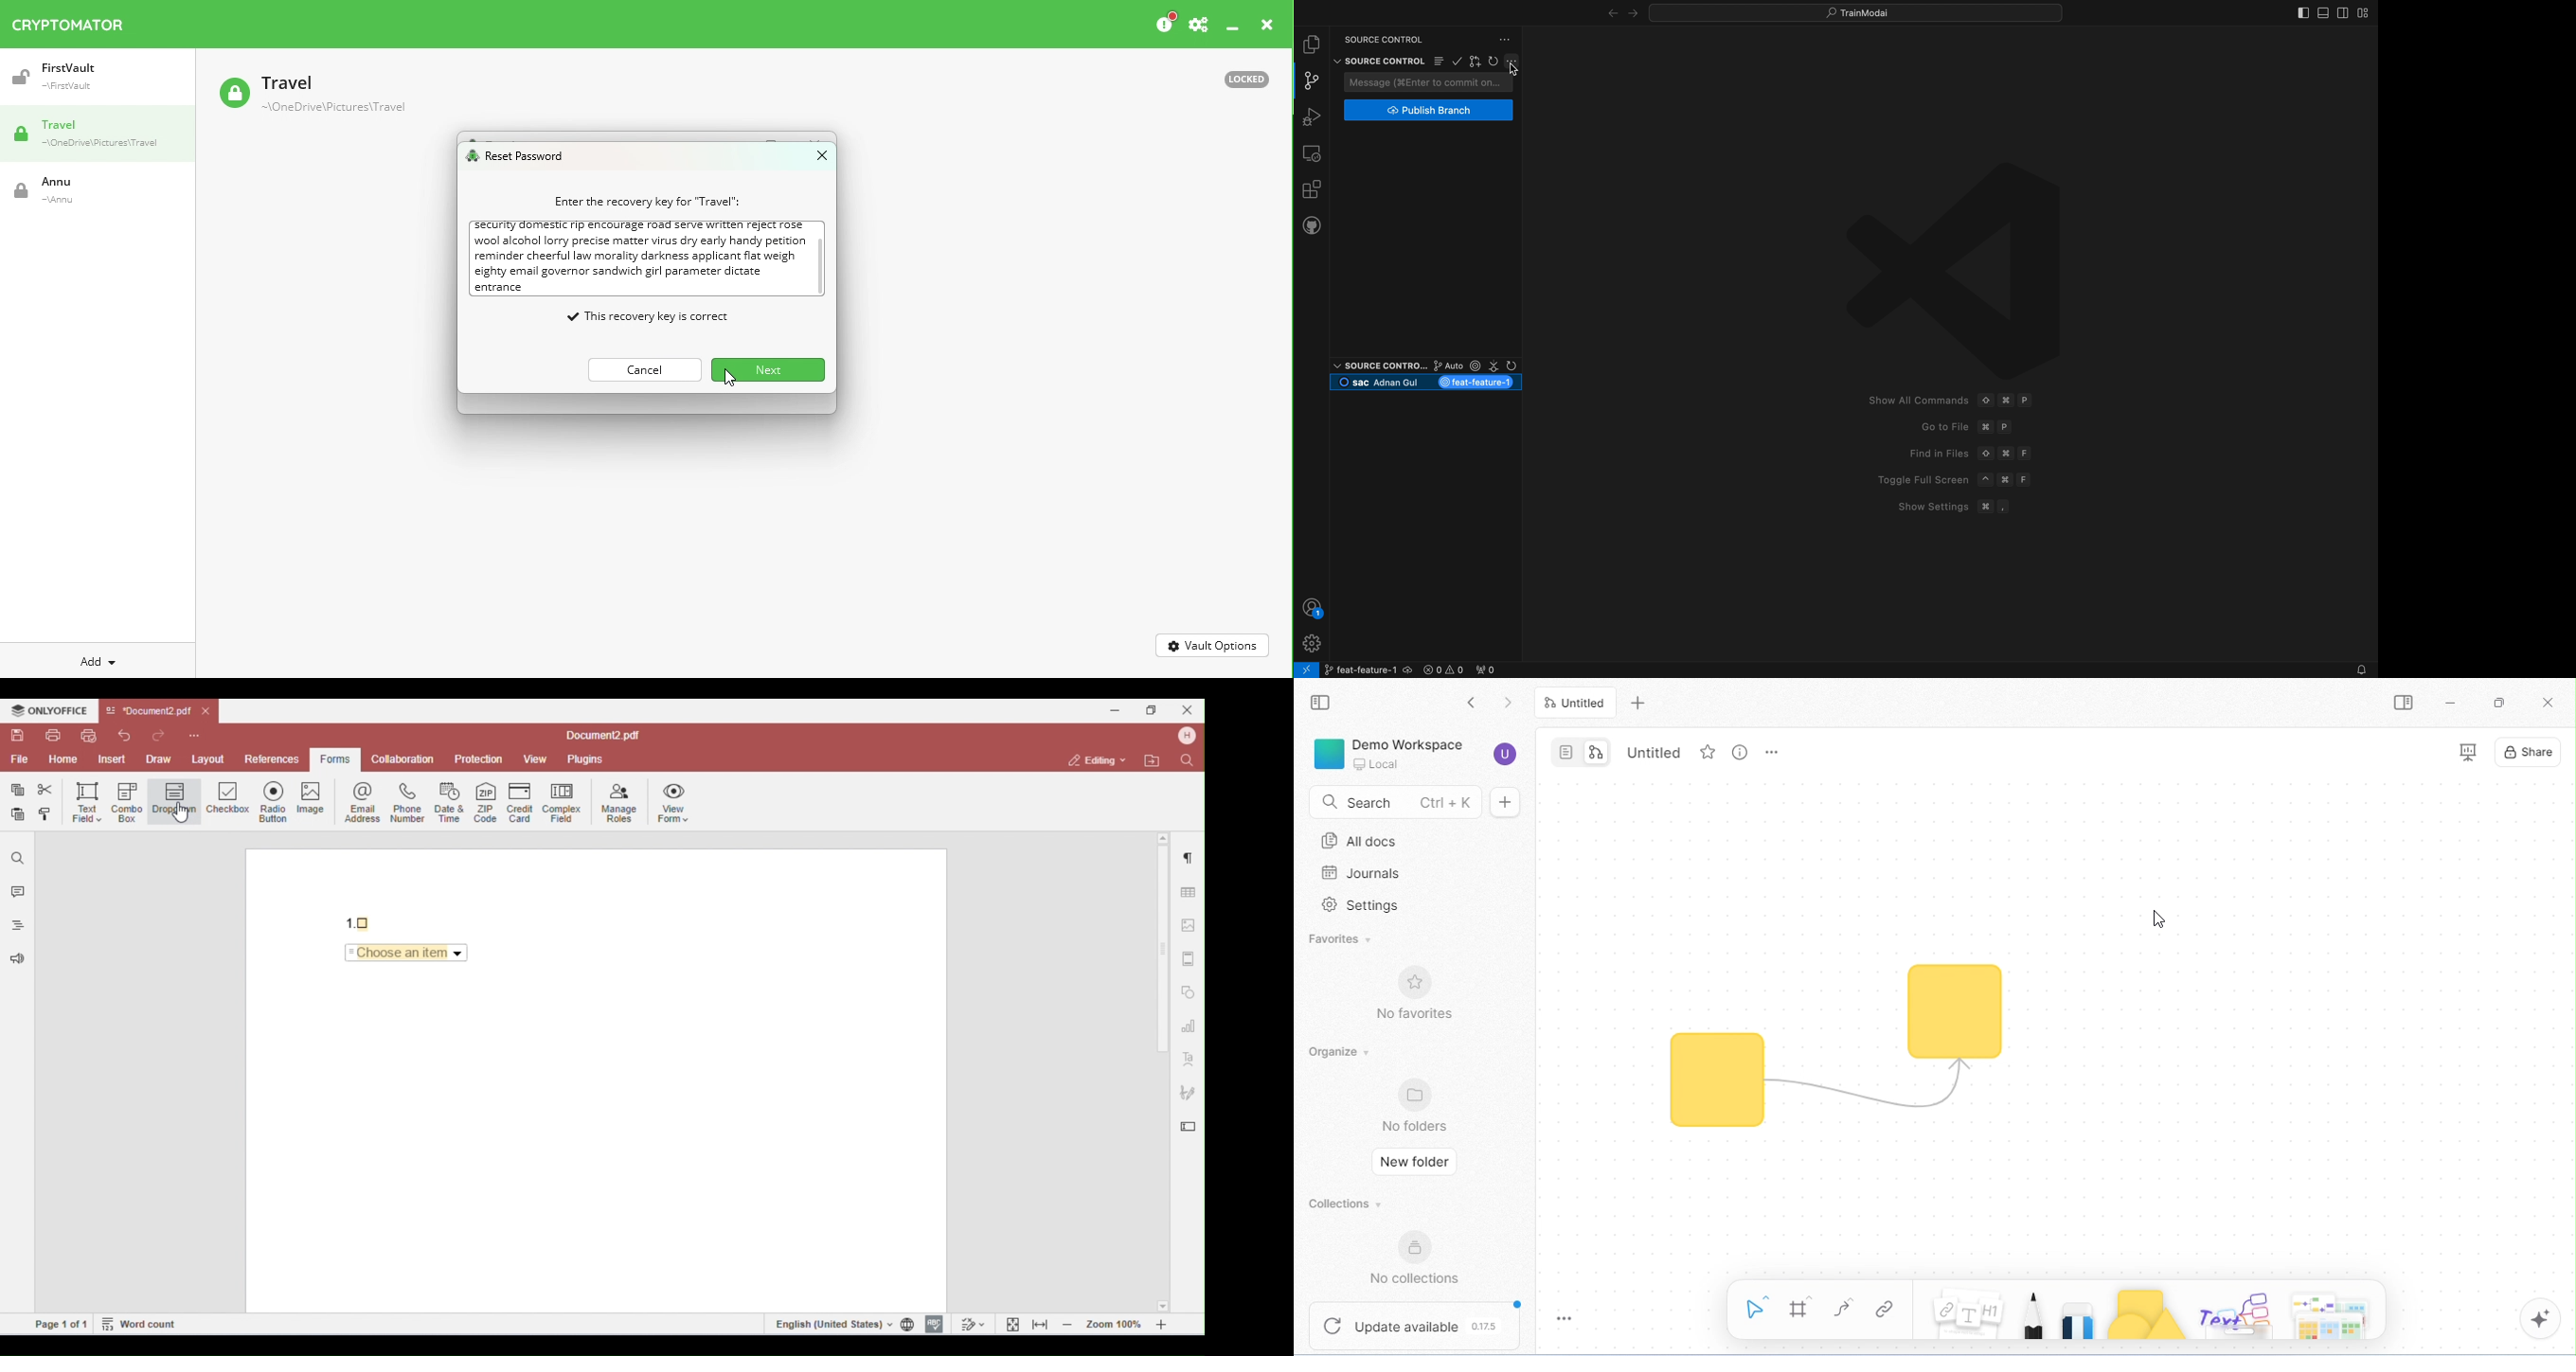  What do you see at coordinates (1359, 907) in the screenshot?
I see `settings` at bounding box center [1359, 907].